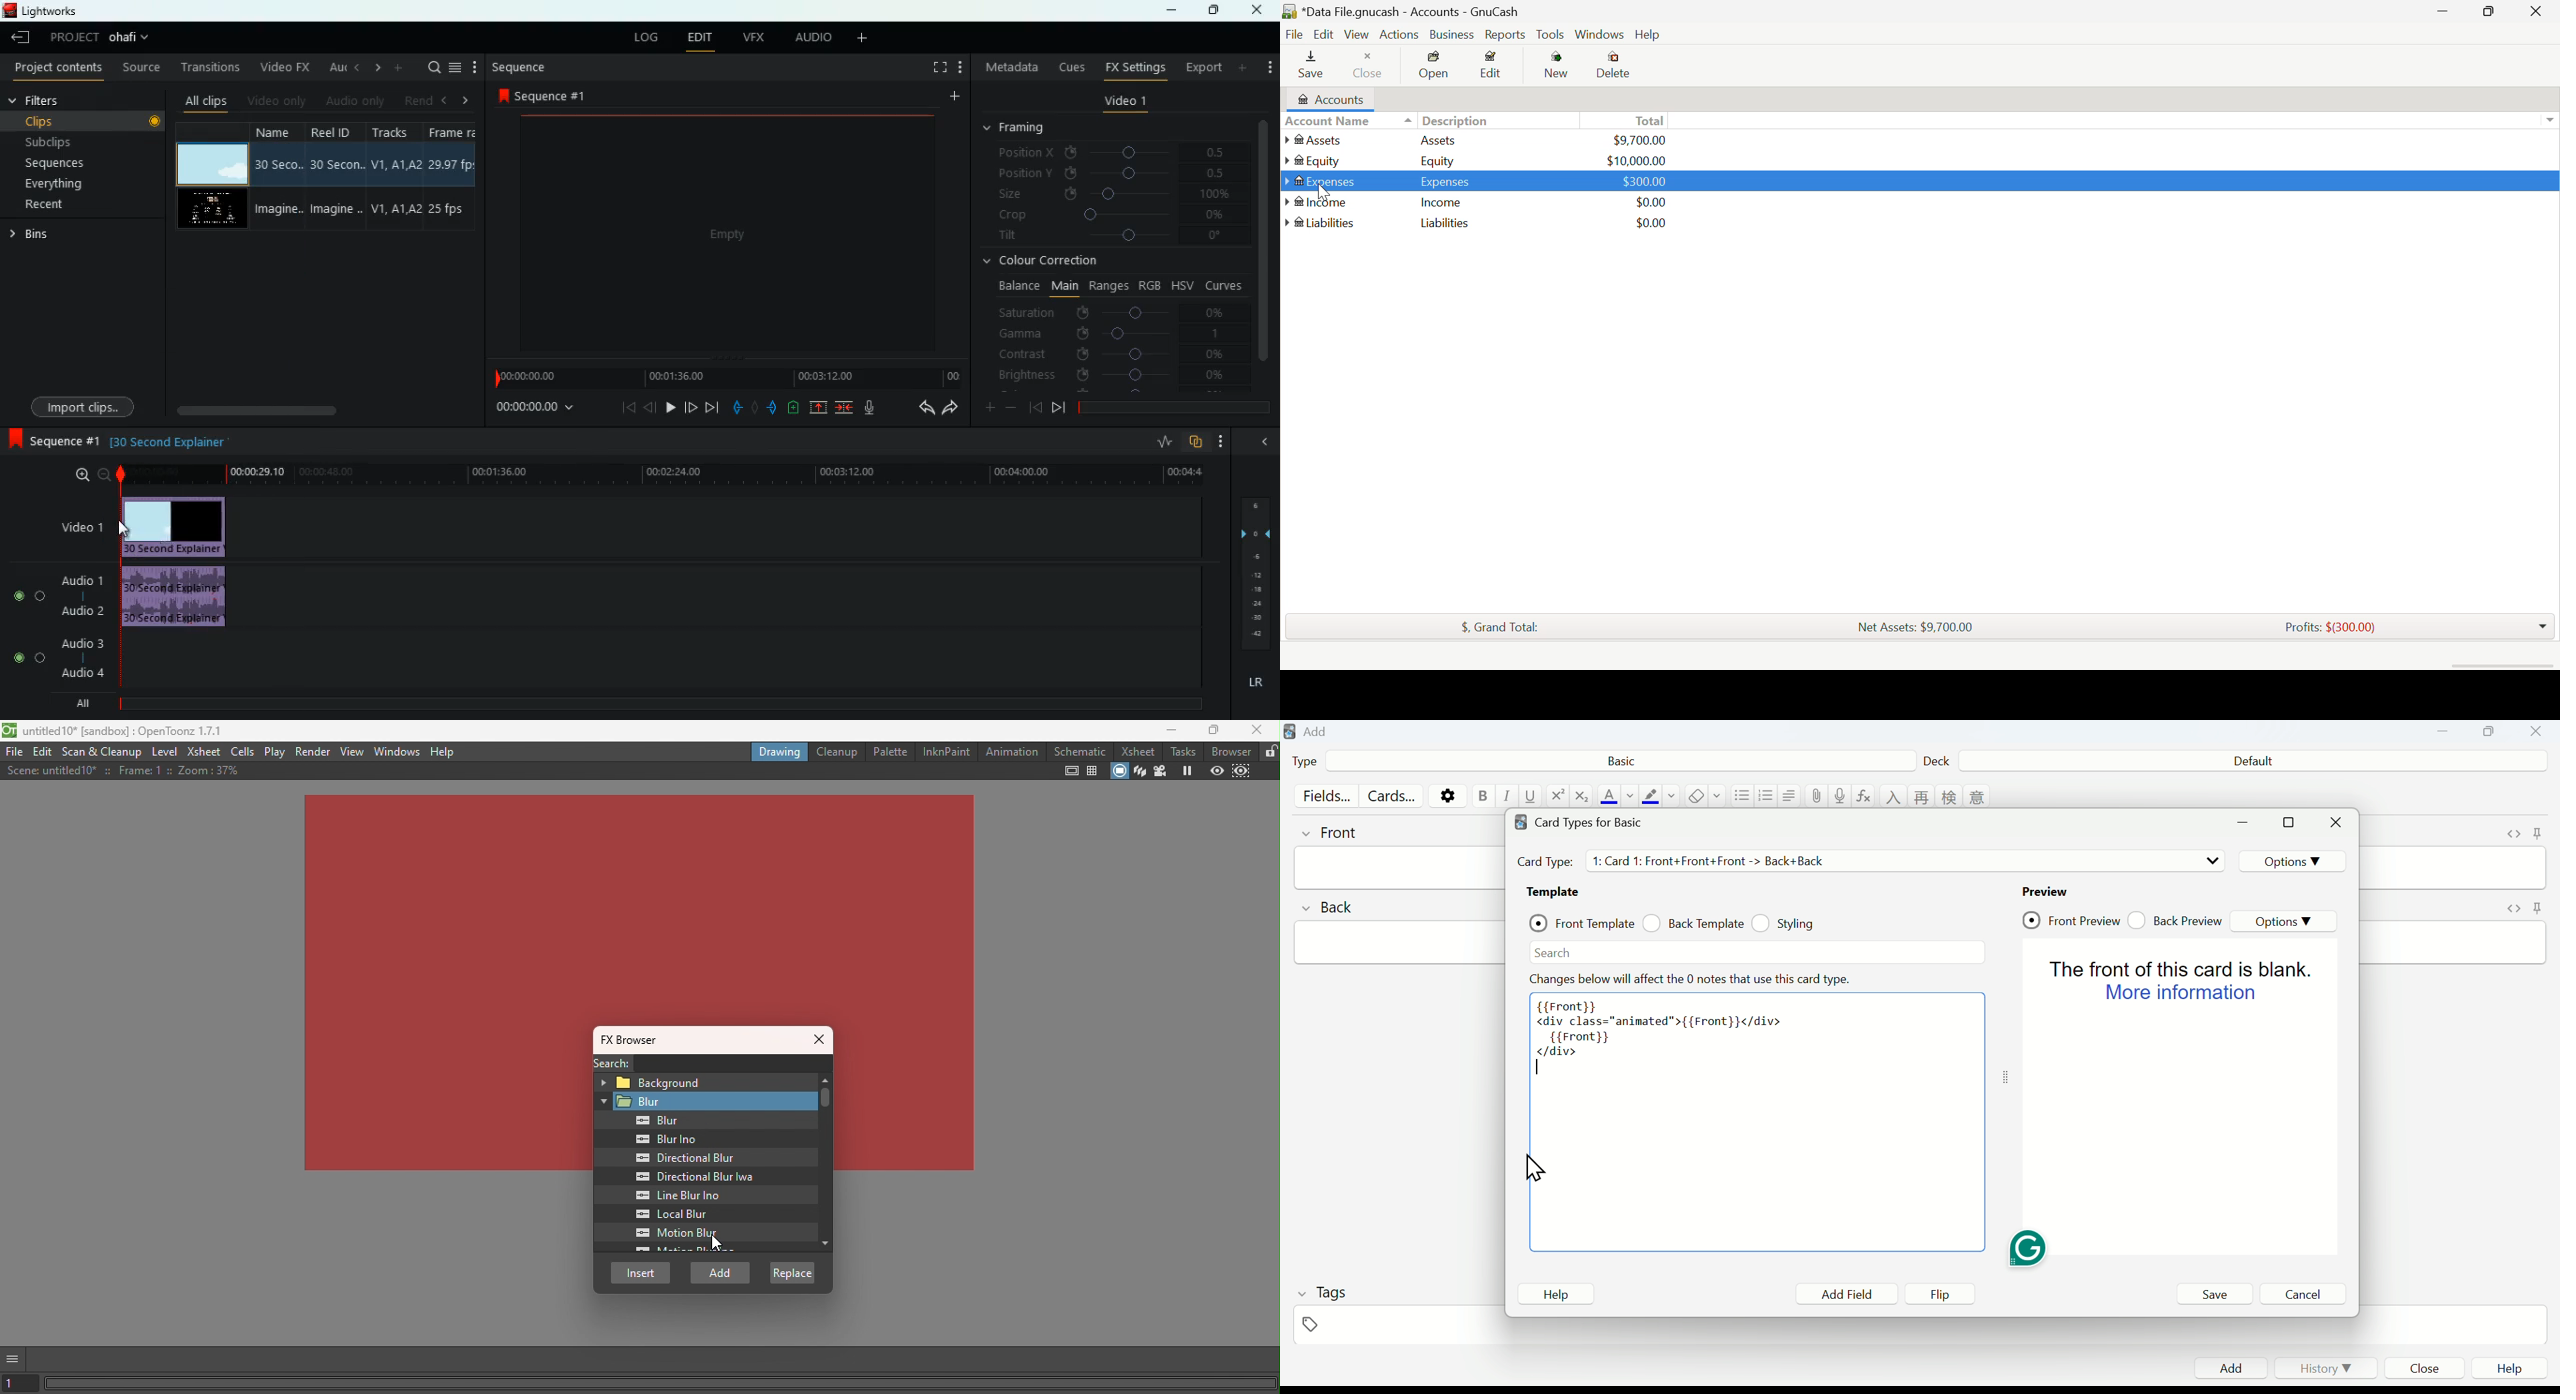 The image size is (2576, 1400). I want to click on rend, so click(412, 98).